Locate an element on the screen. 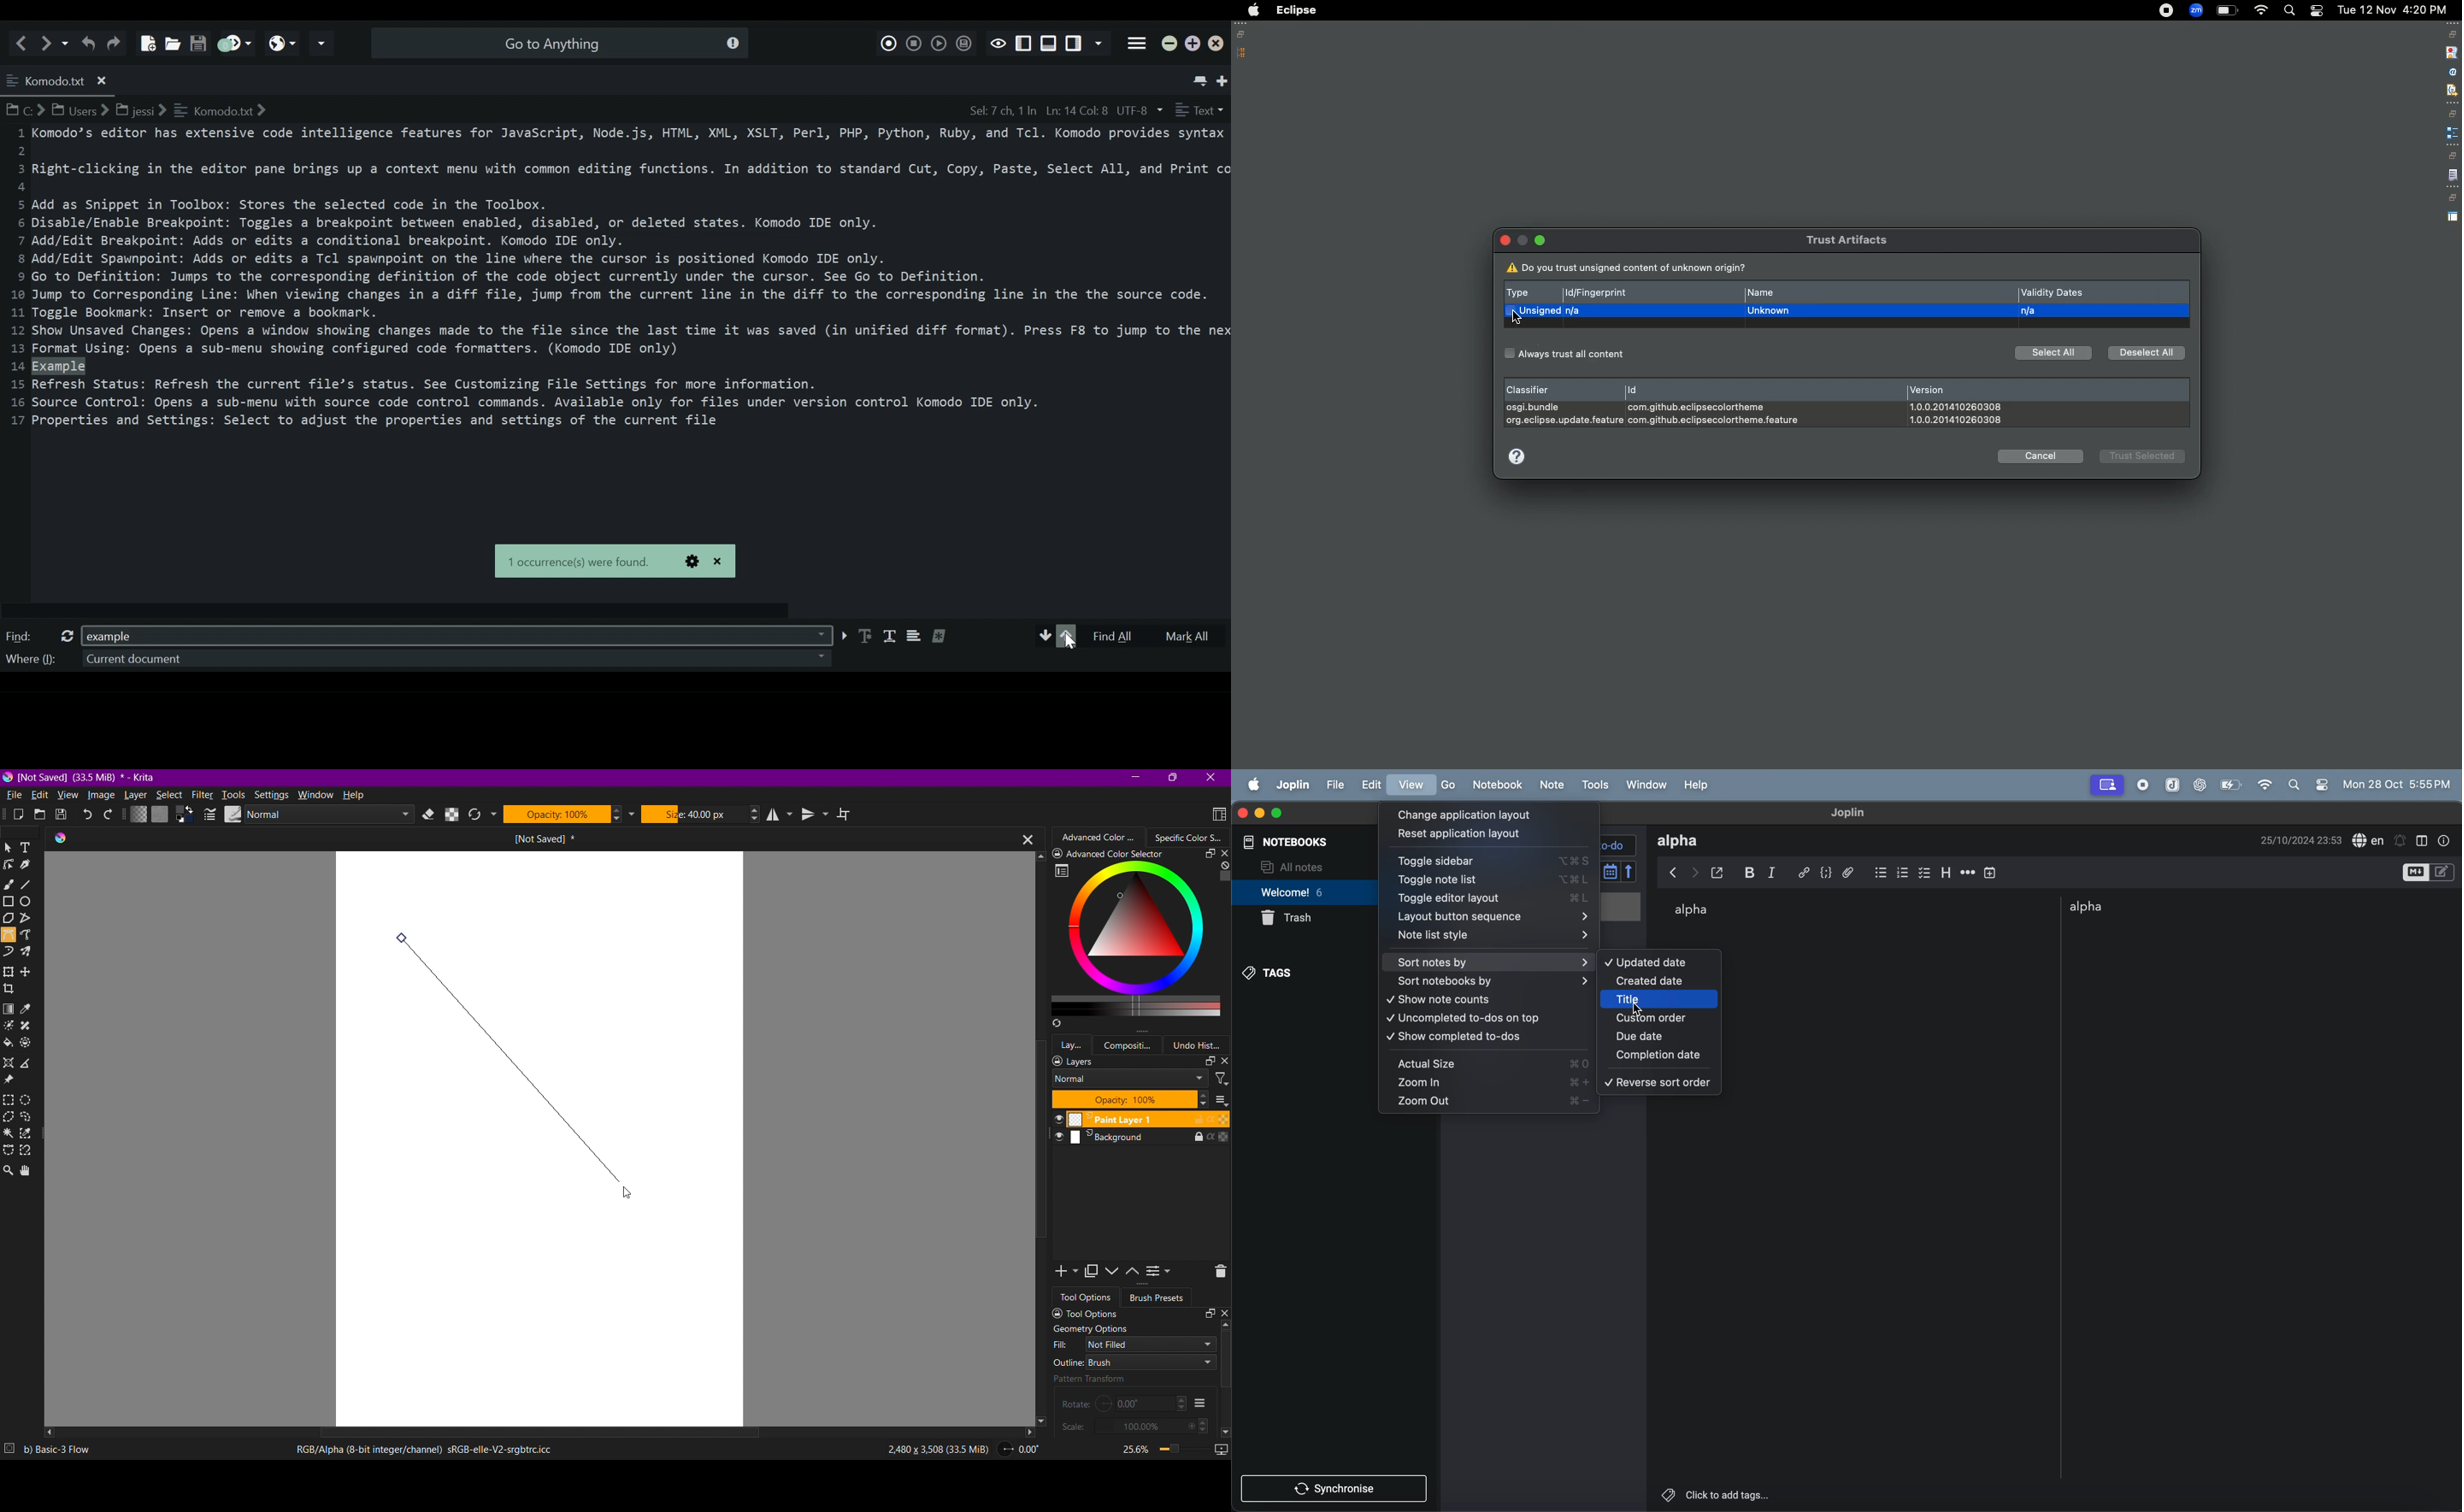 The width and height of the screenshot is (2464, 1512). toggle external editing is located at coordinates (1722, 872).